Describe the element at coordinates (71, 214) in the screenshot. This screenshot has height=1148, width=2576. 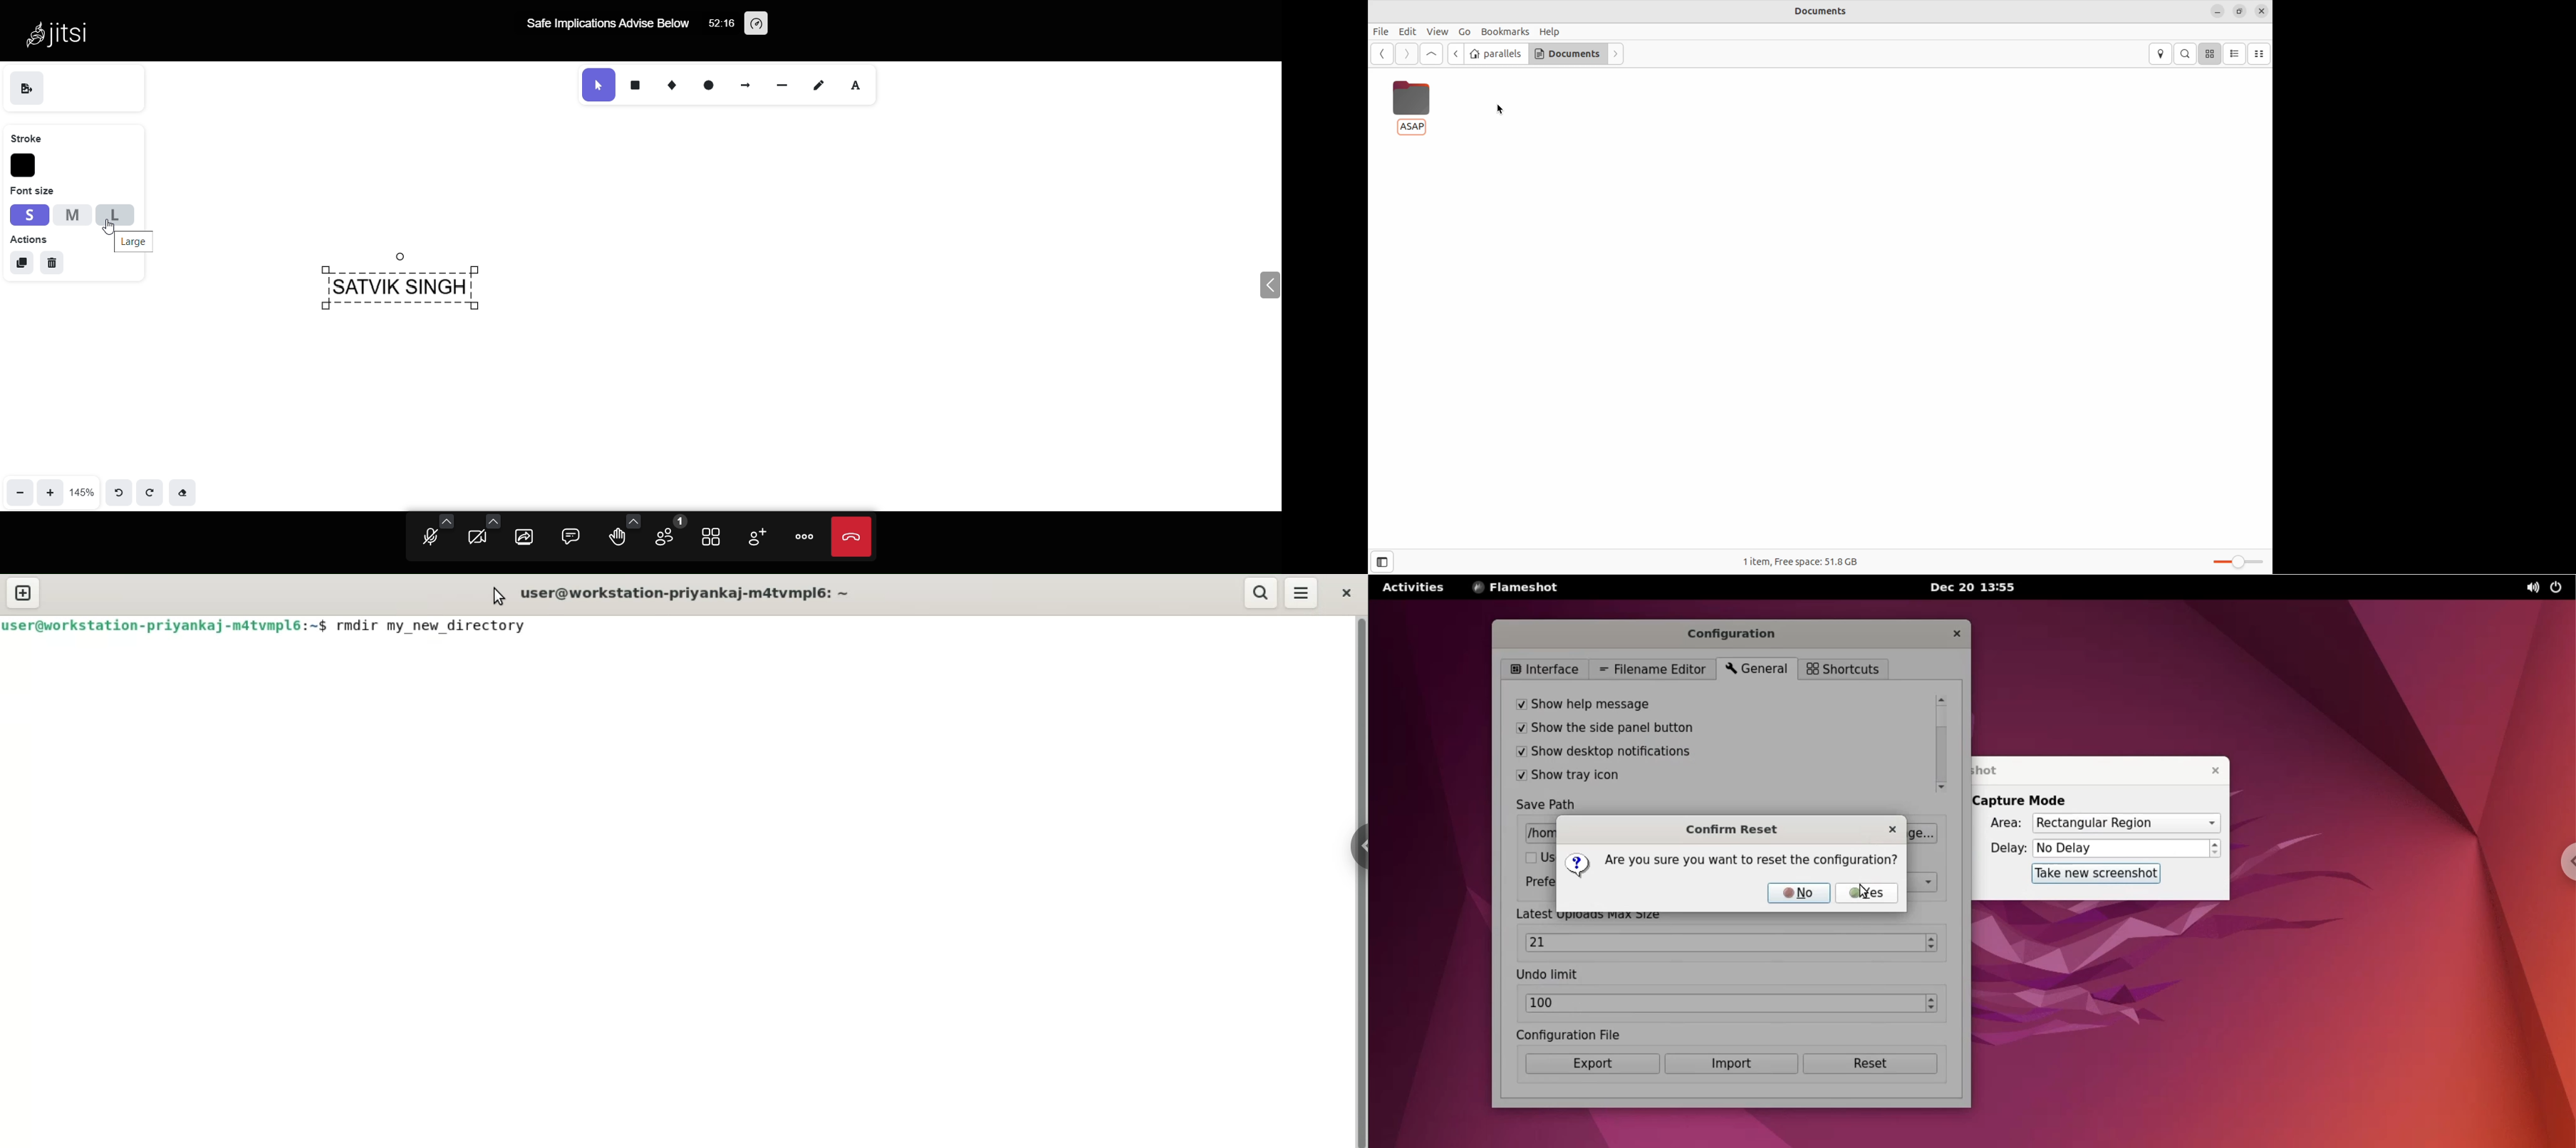
I see `Medium` at that location.